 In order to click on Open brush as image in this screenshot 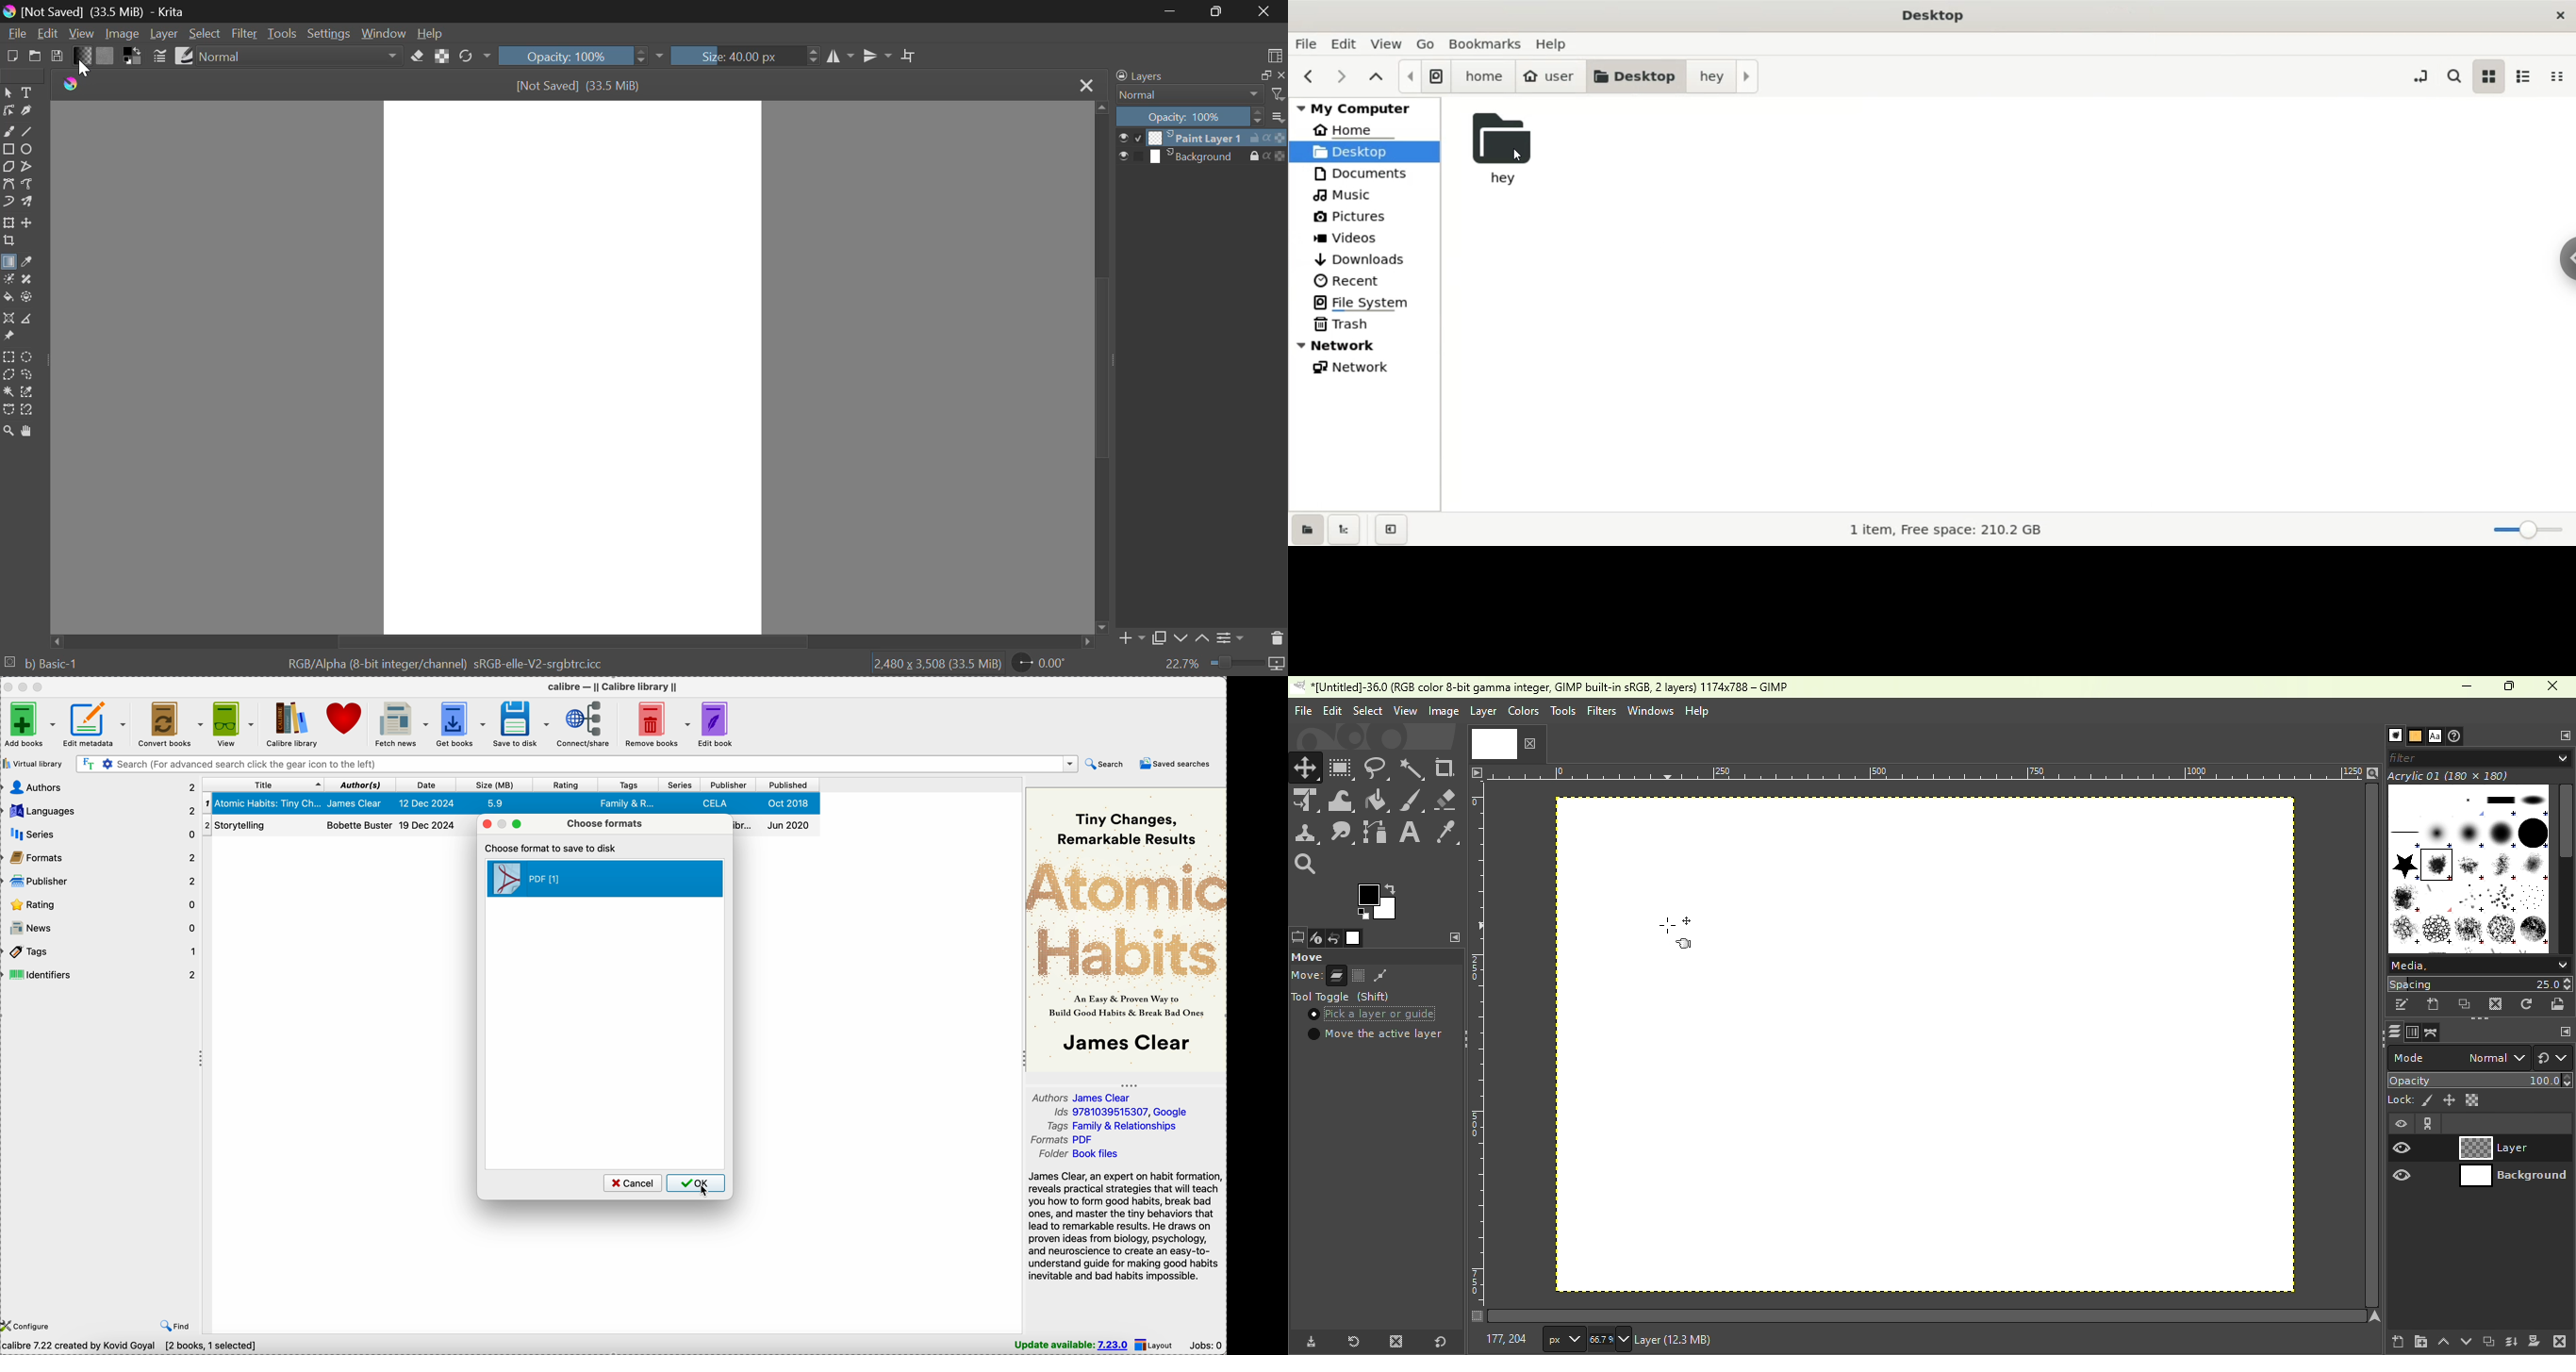, I will do `click(2561, 1004)`.